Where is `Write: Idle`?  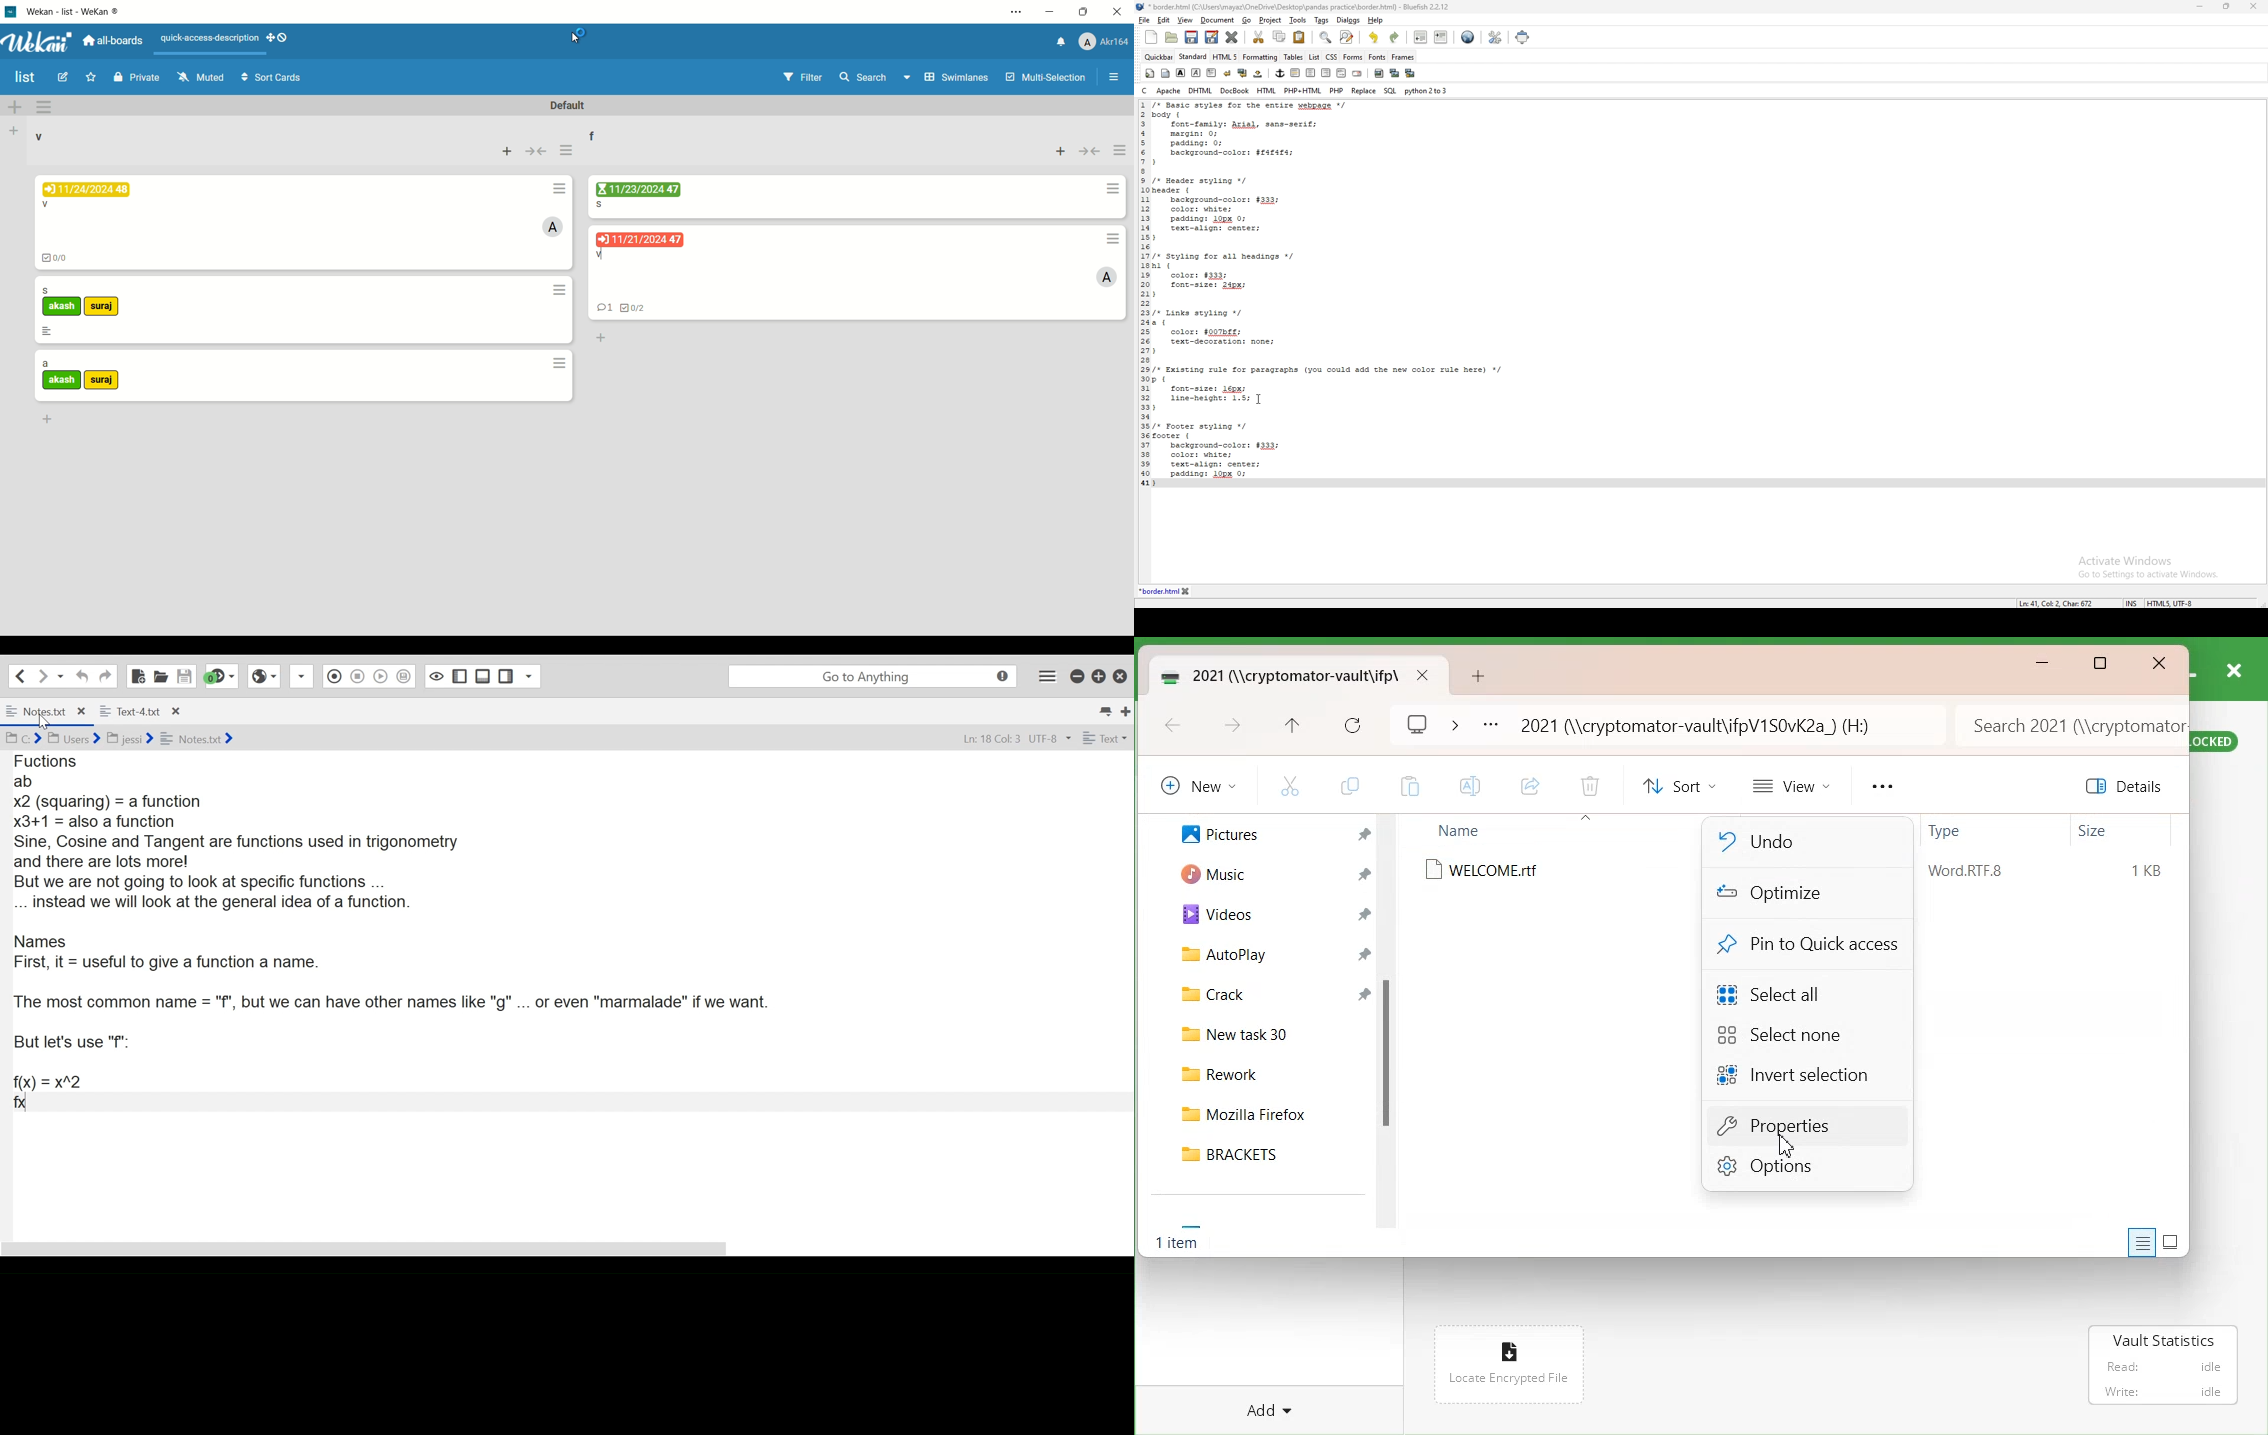
Write: Idle is located at coordinates (2163, 1391).